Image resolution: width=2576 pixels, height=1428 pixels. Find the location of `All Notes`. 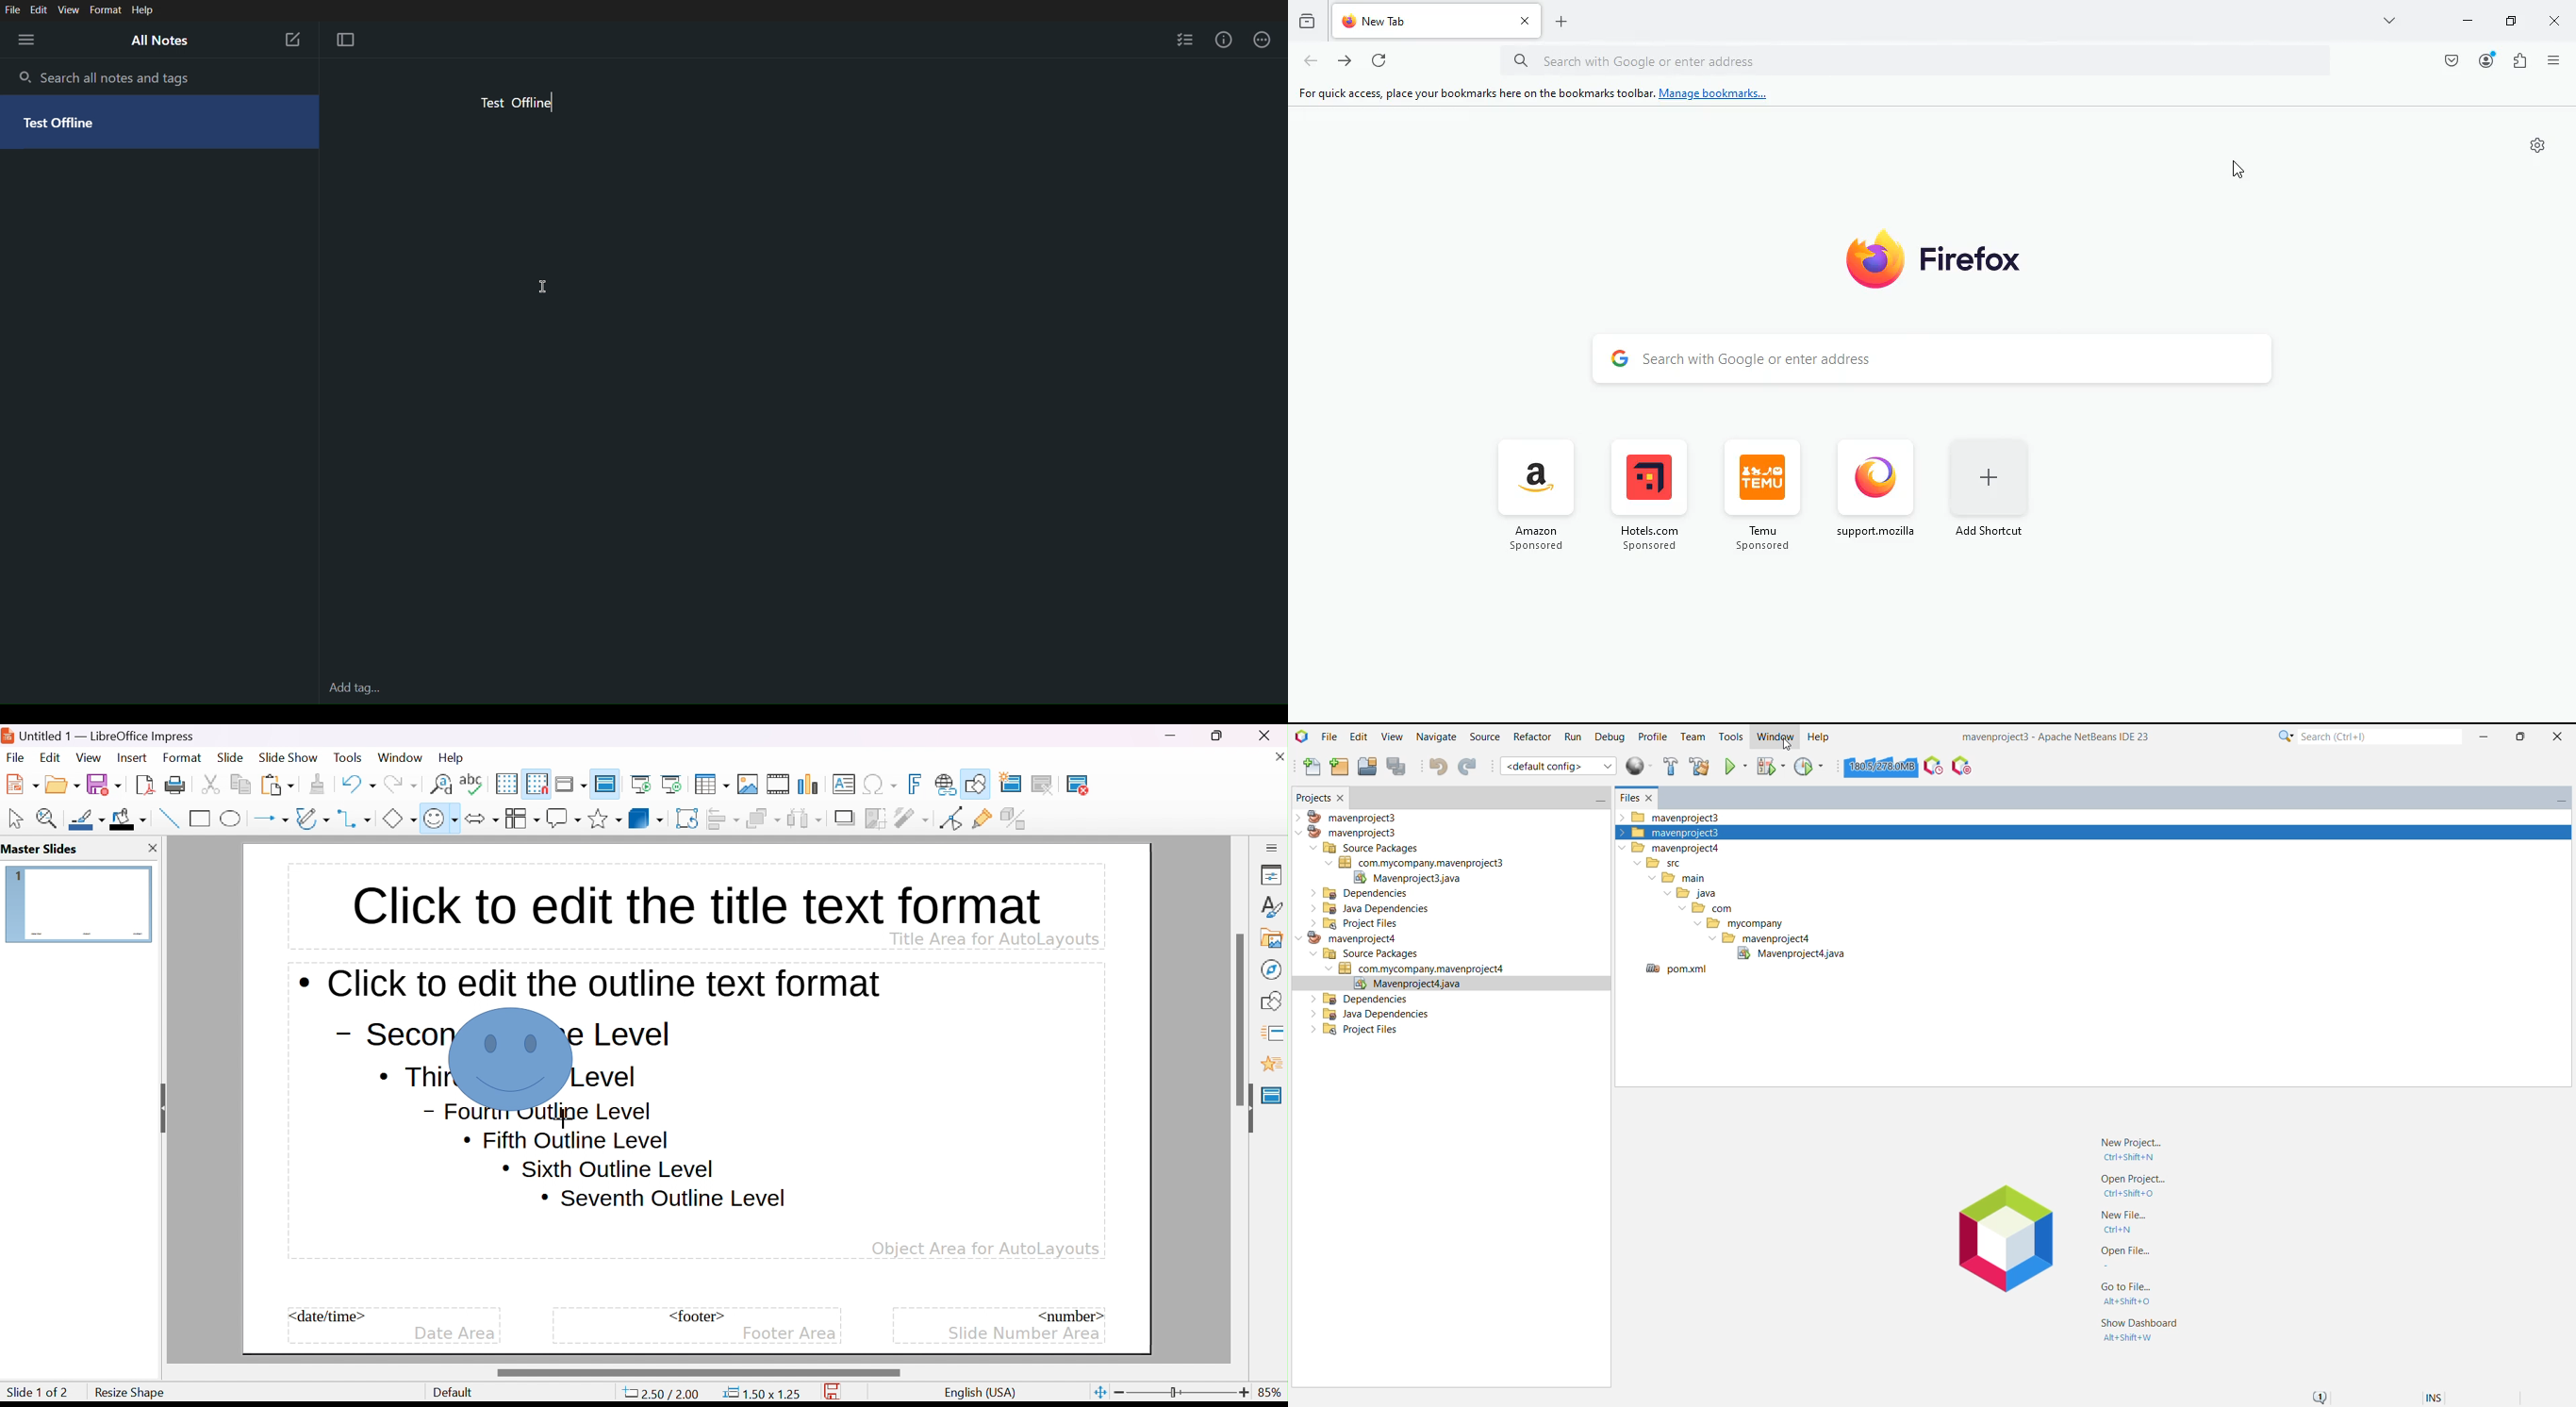

All Notes is located at coordinates (166, 41).